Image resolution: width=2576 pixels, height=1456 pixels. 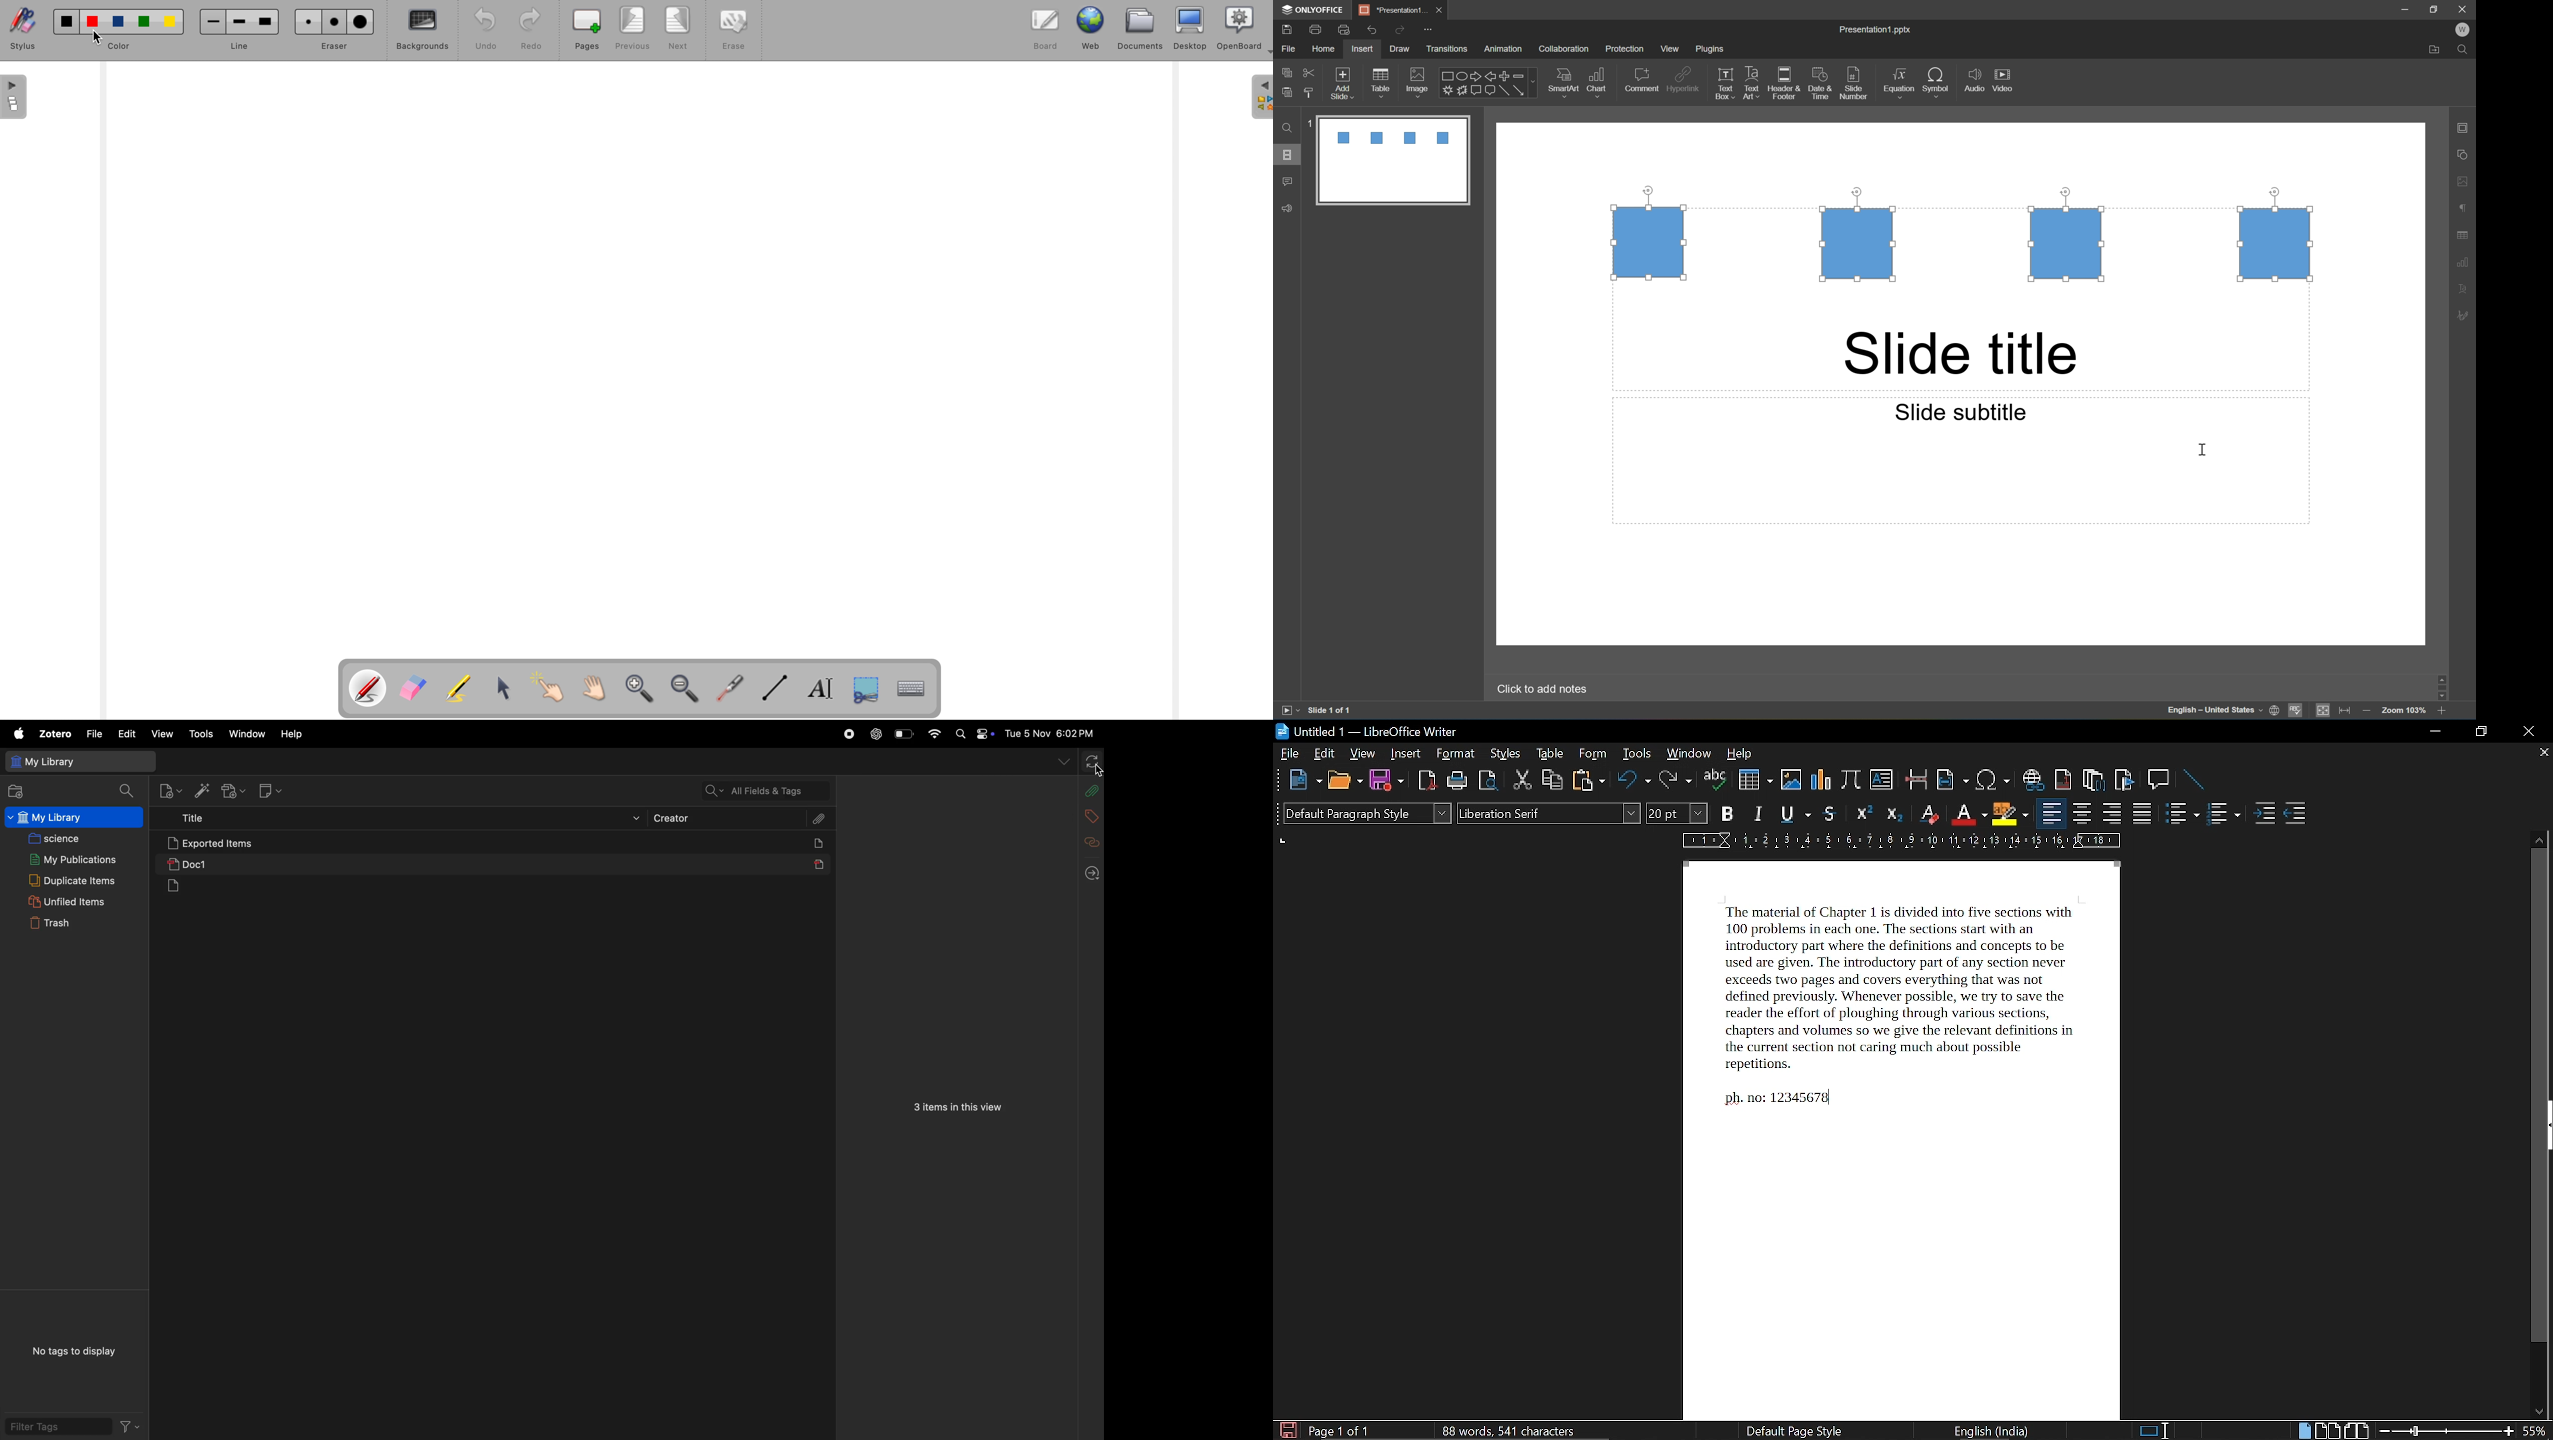 What do you see at coordinates (1448, 48) in the screenshot?
I see `transitions` at bounding box center [1448, 48].